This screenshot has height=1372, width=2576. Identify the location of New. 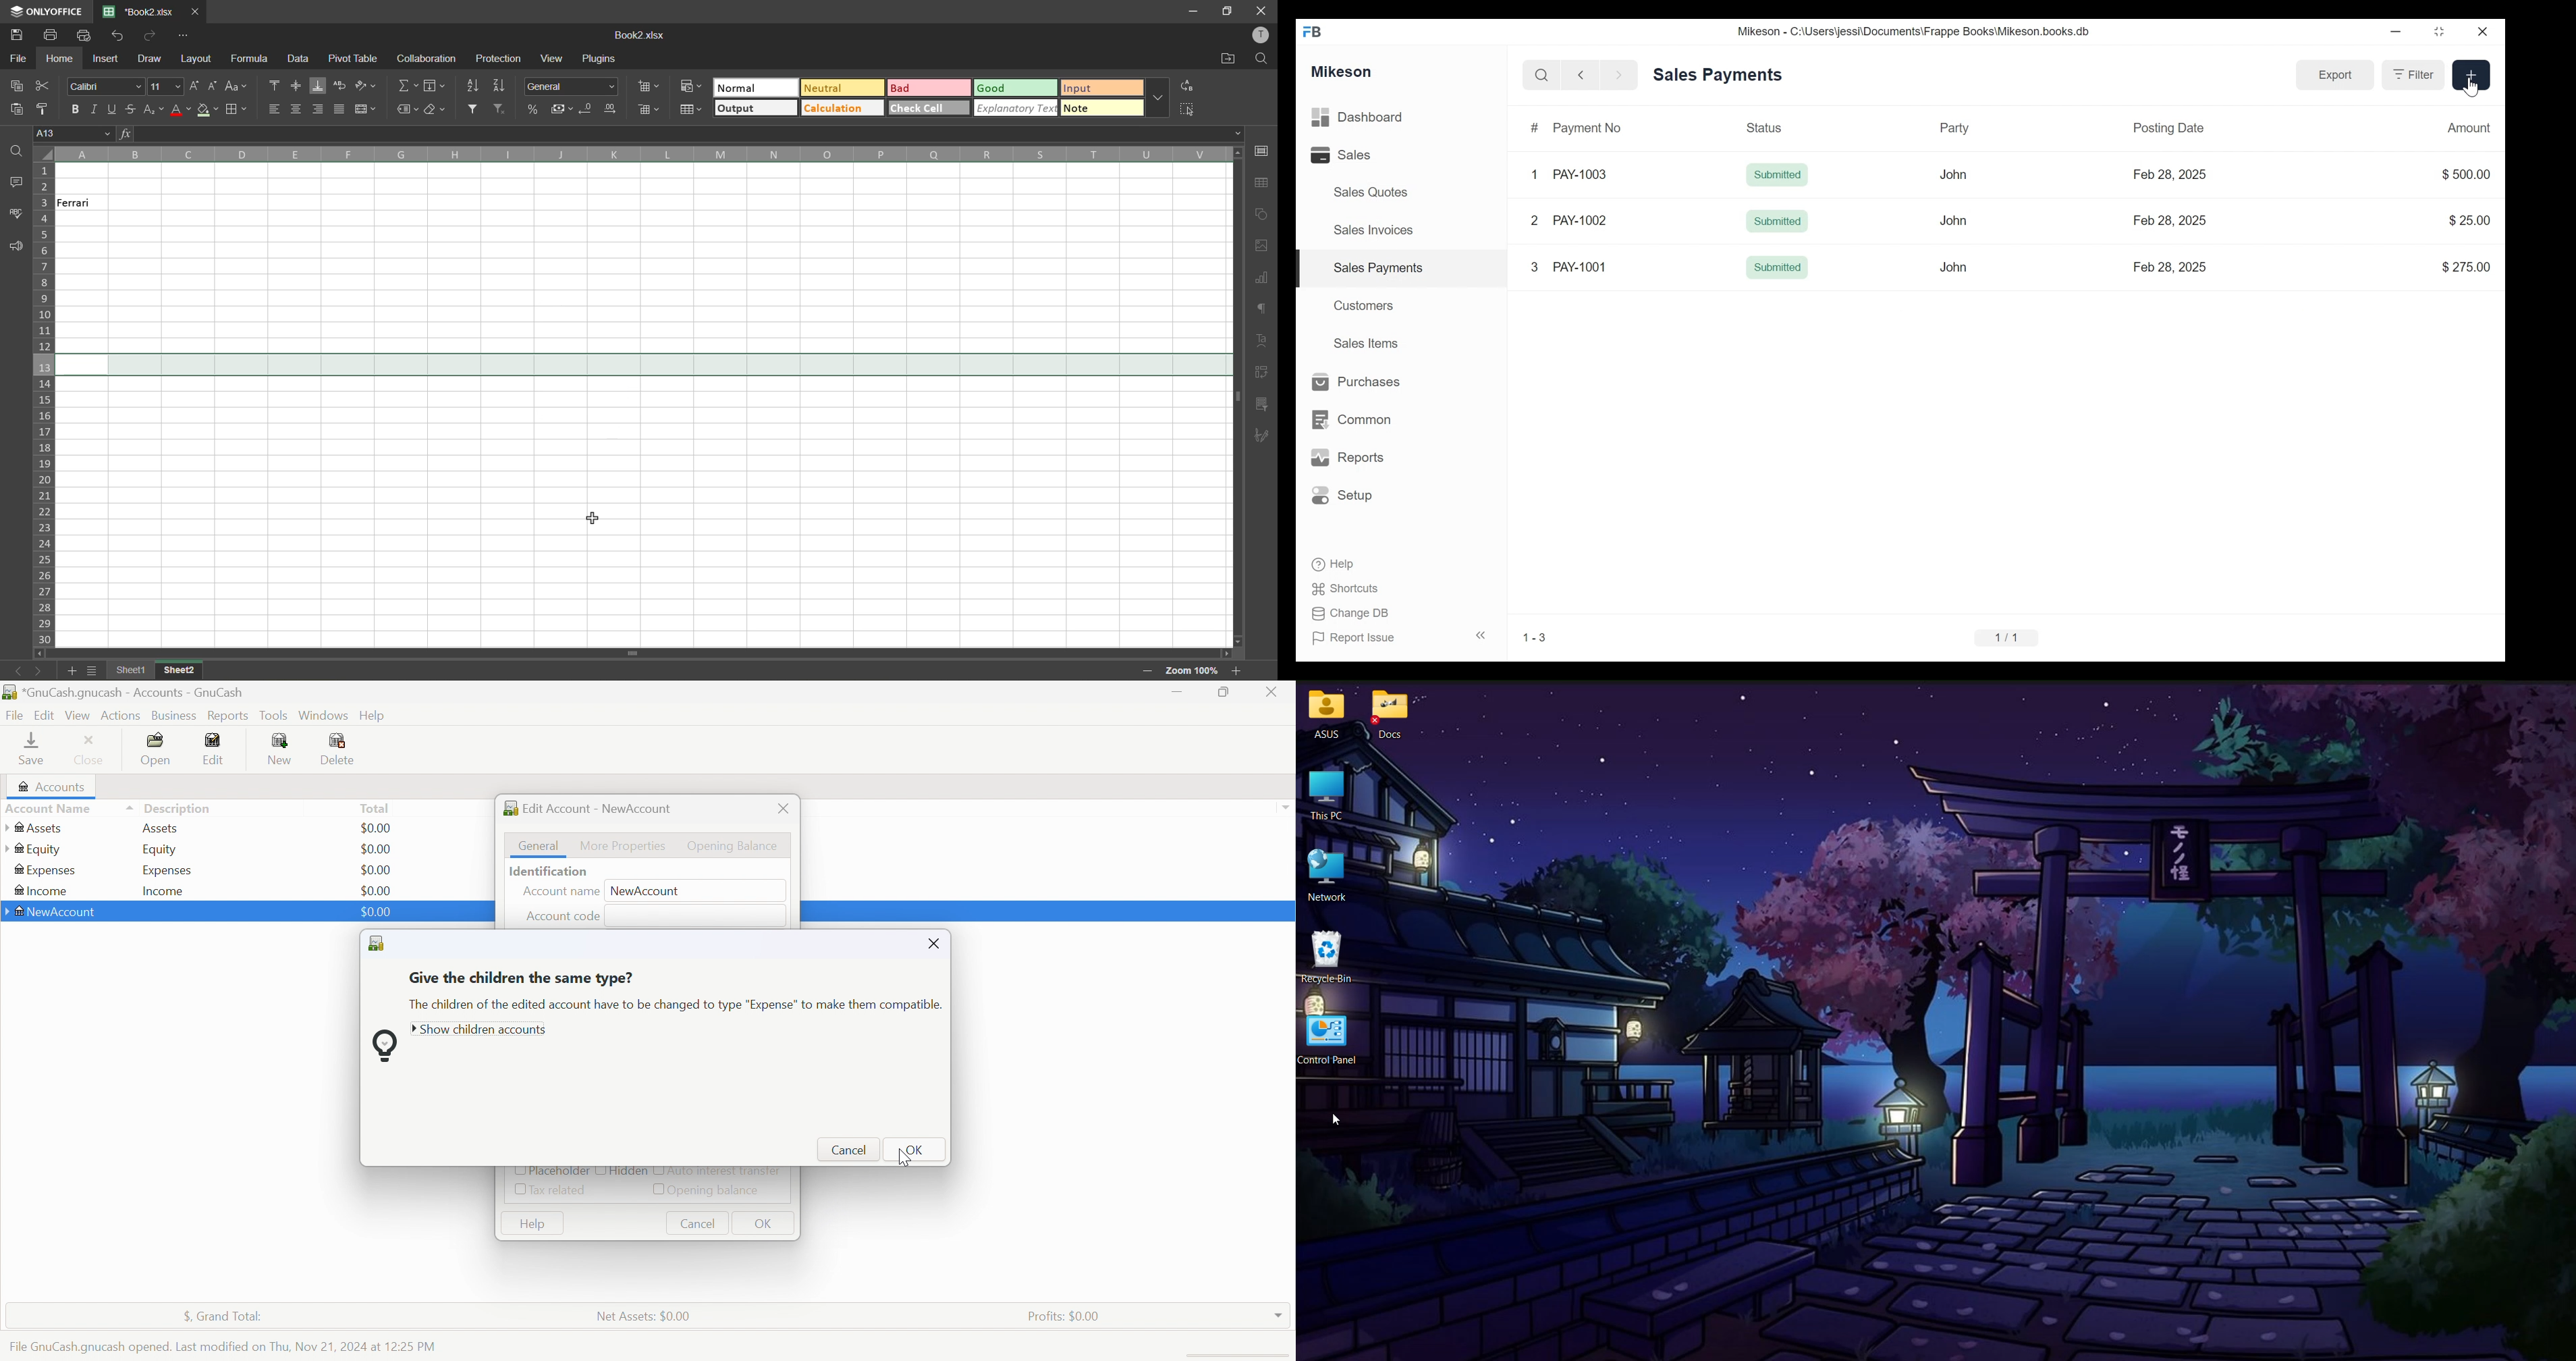
(279, 748).